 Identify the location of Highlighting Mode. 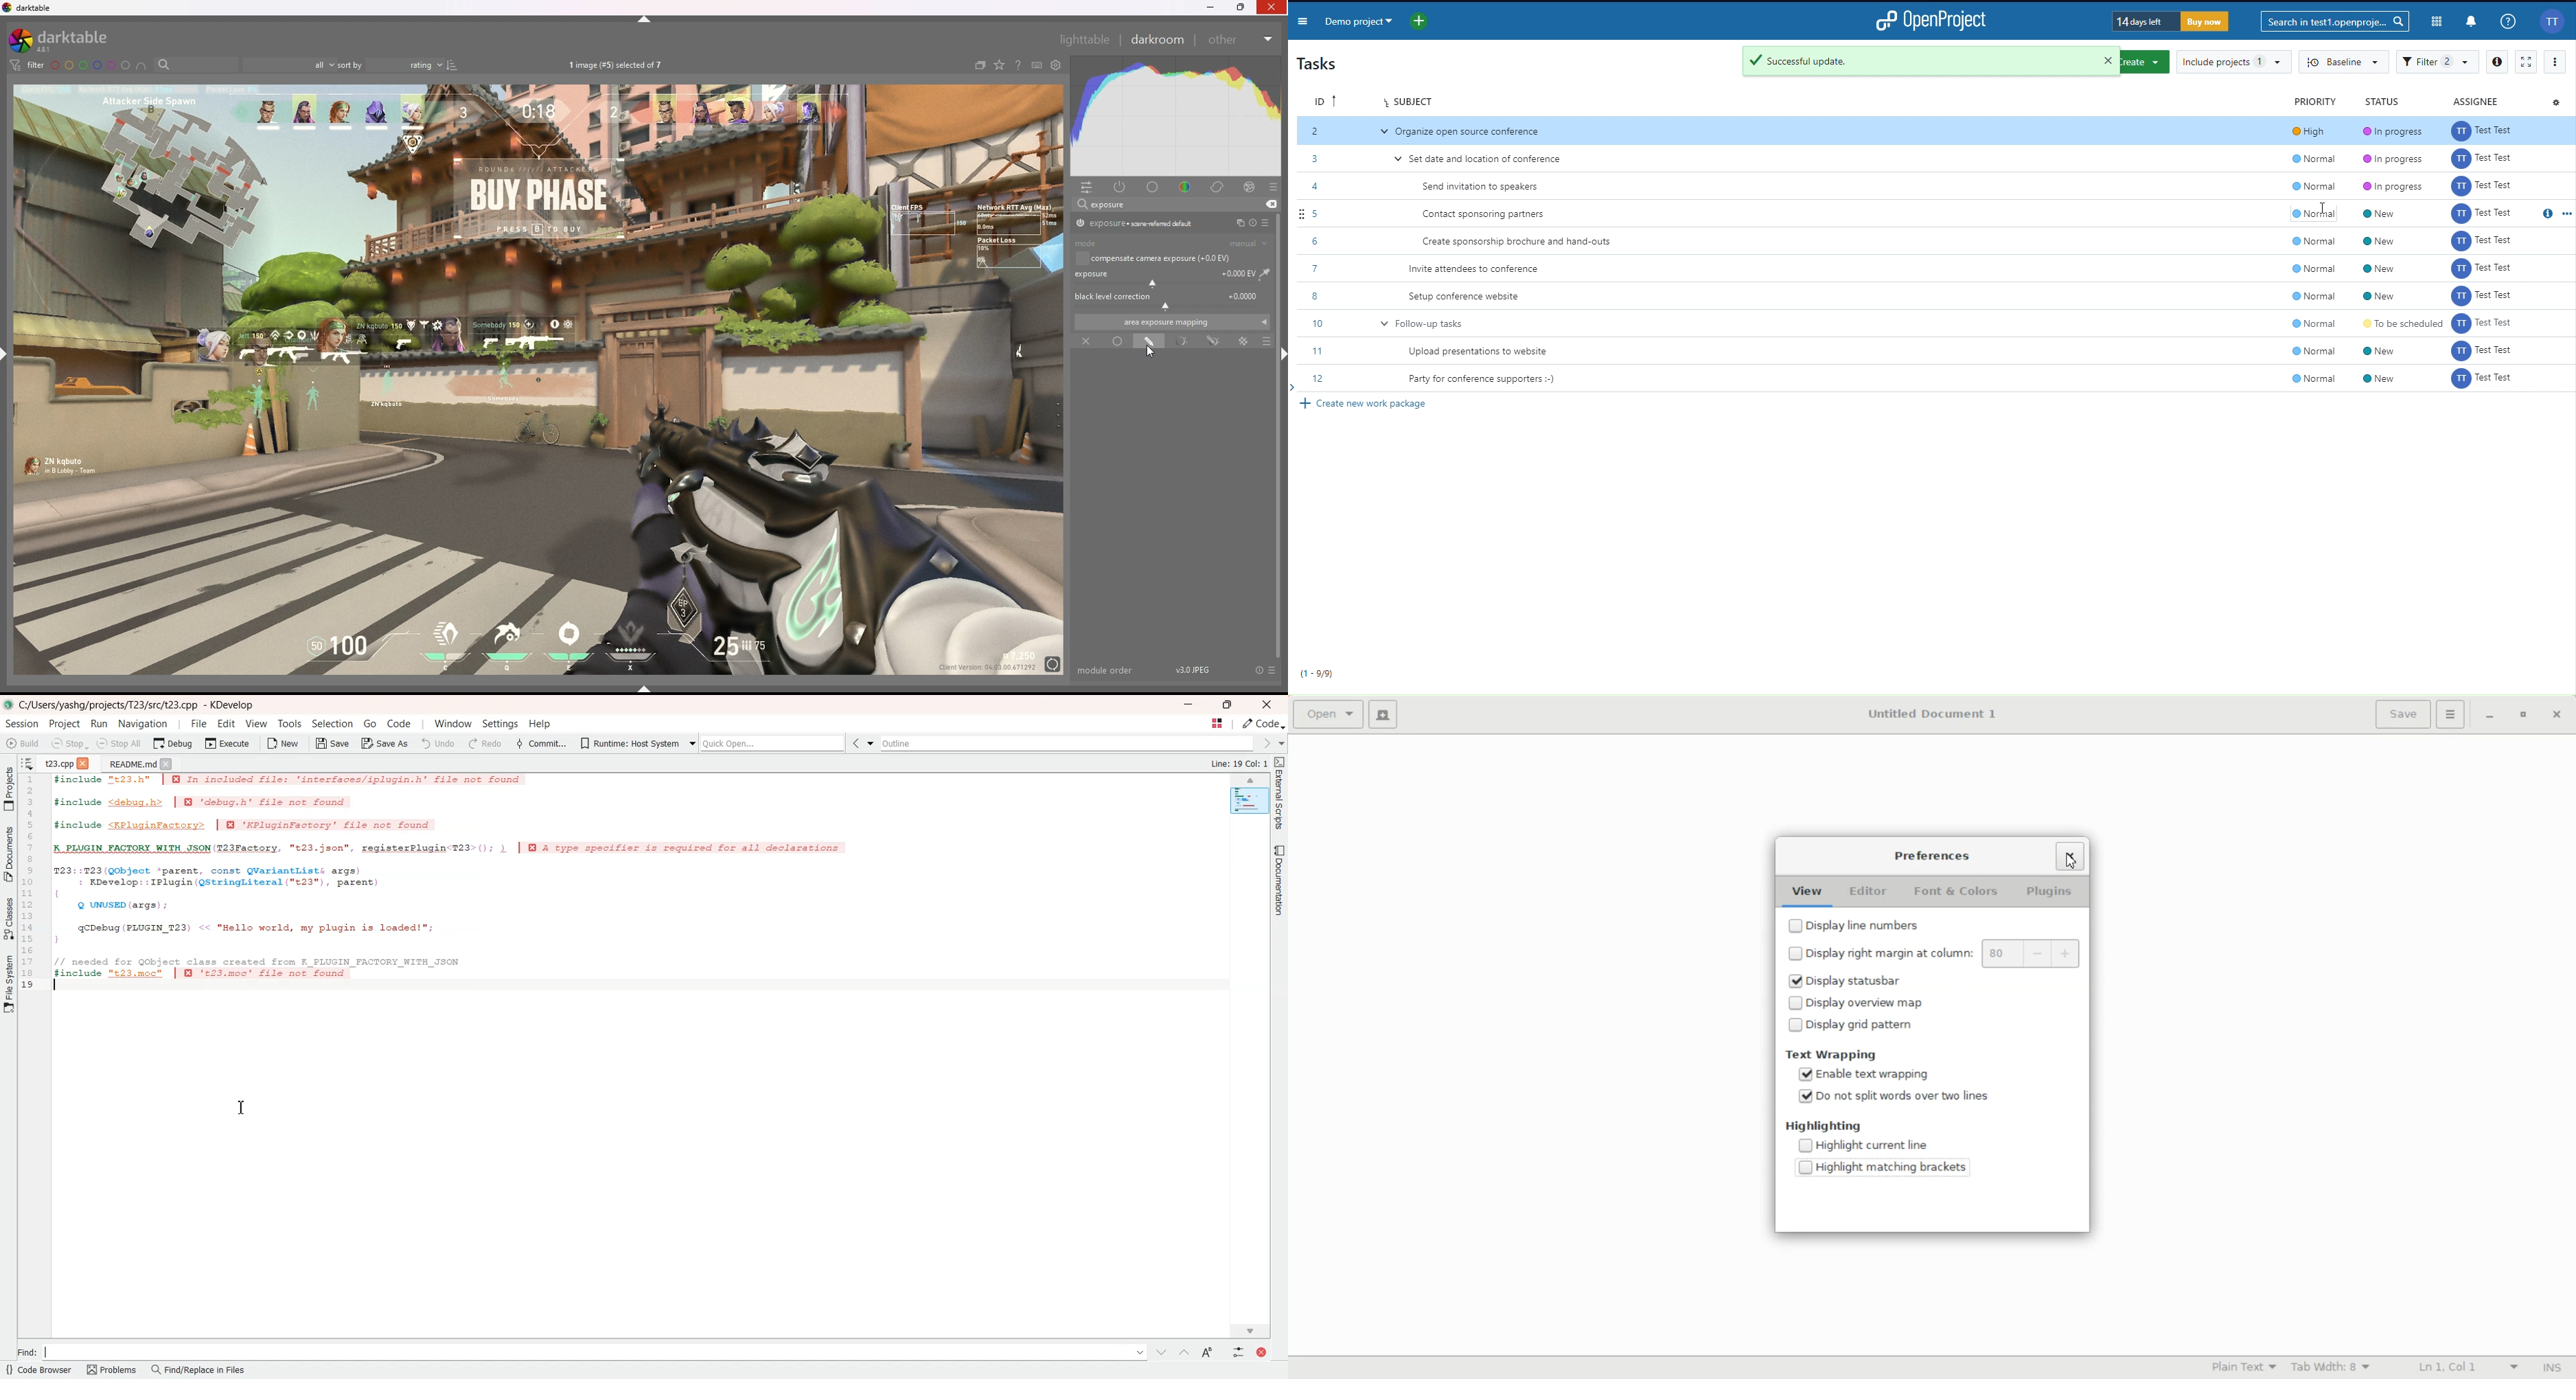
(2242, 1368).